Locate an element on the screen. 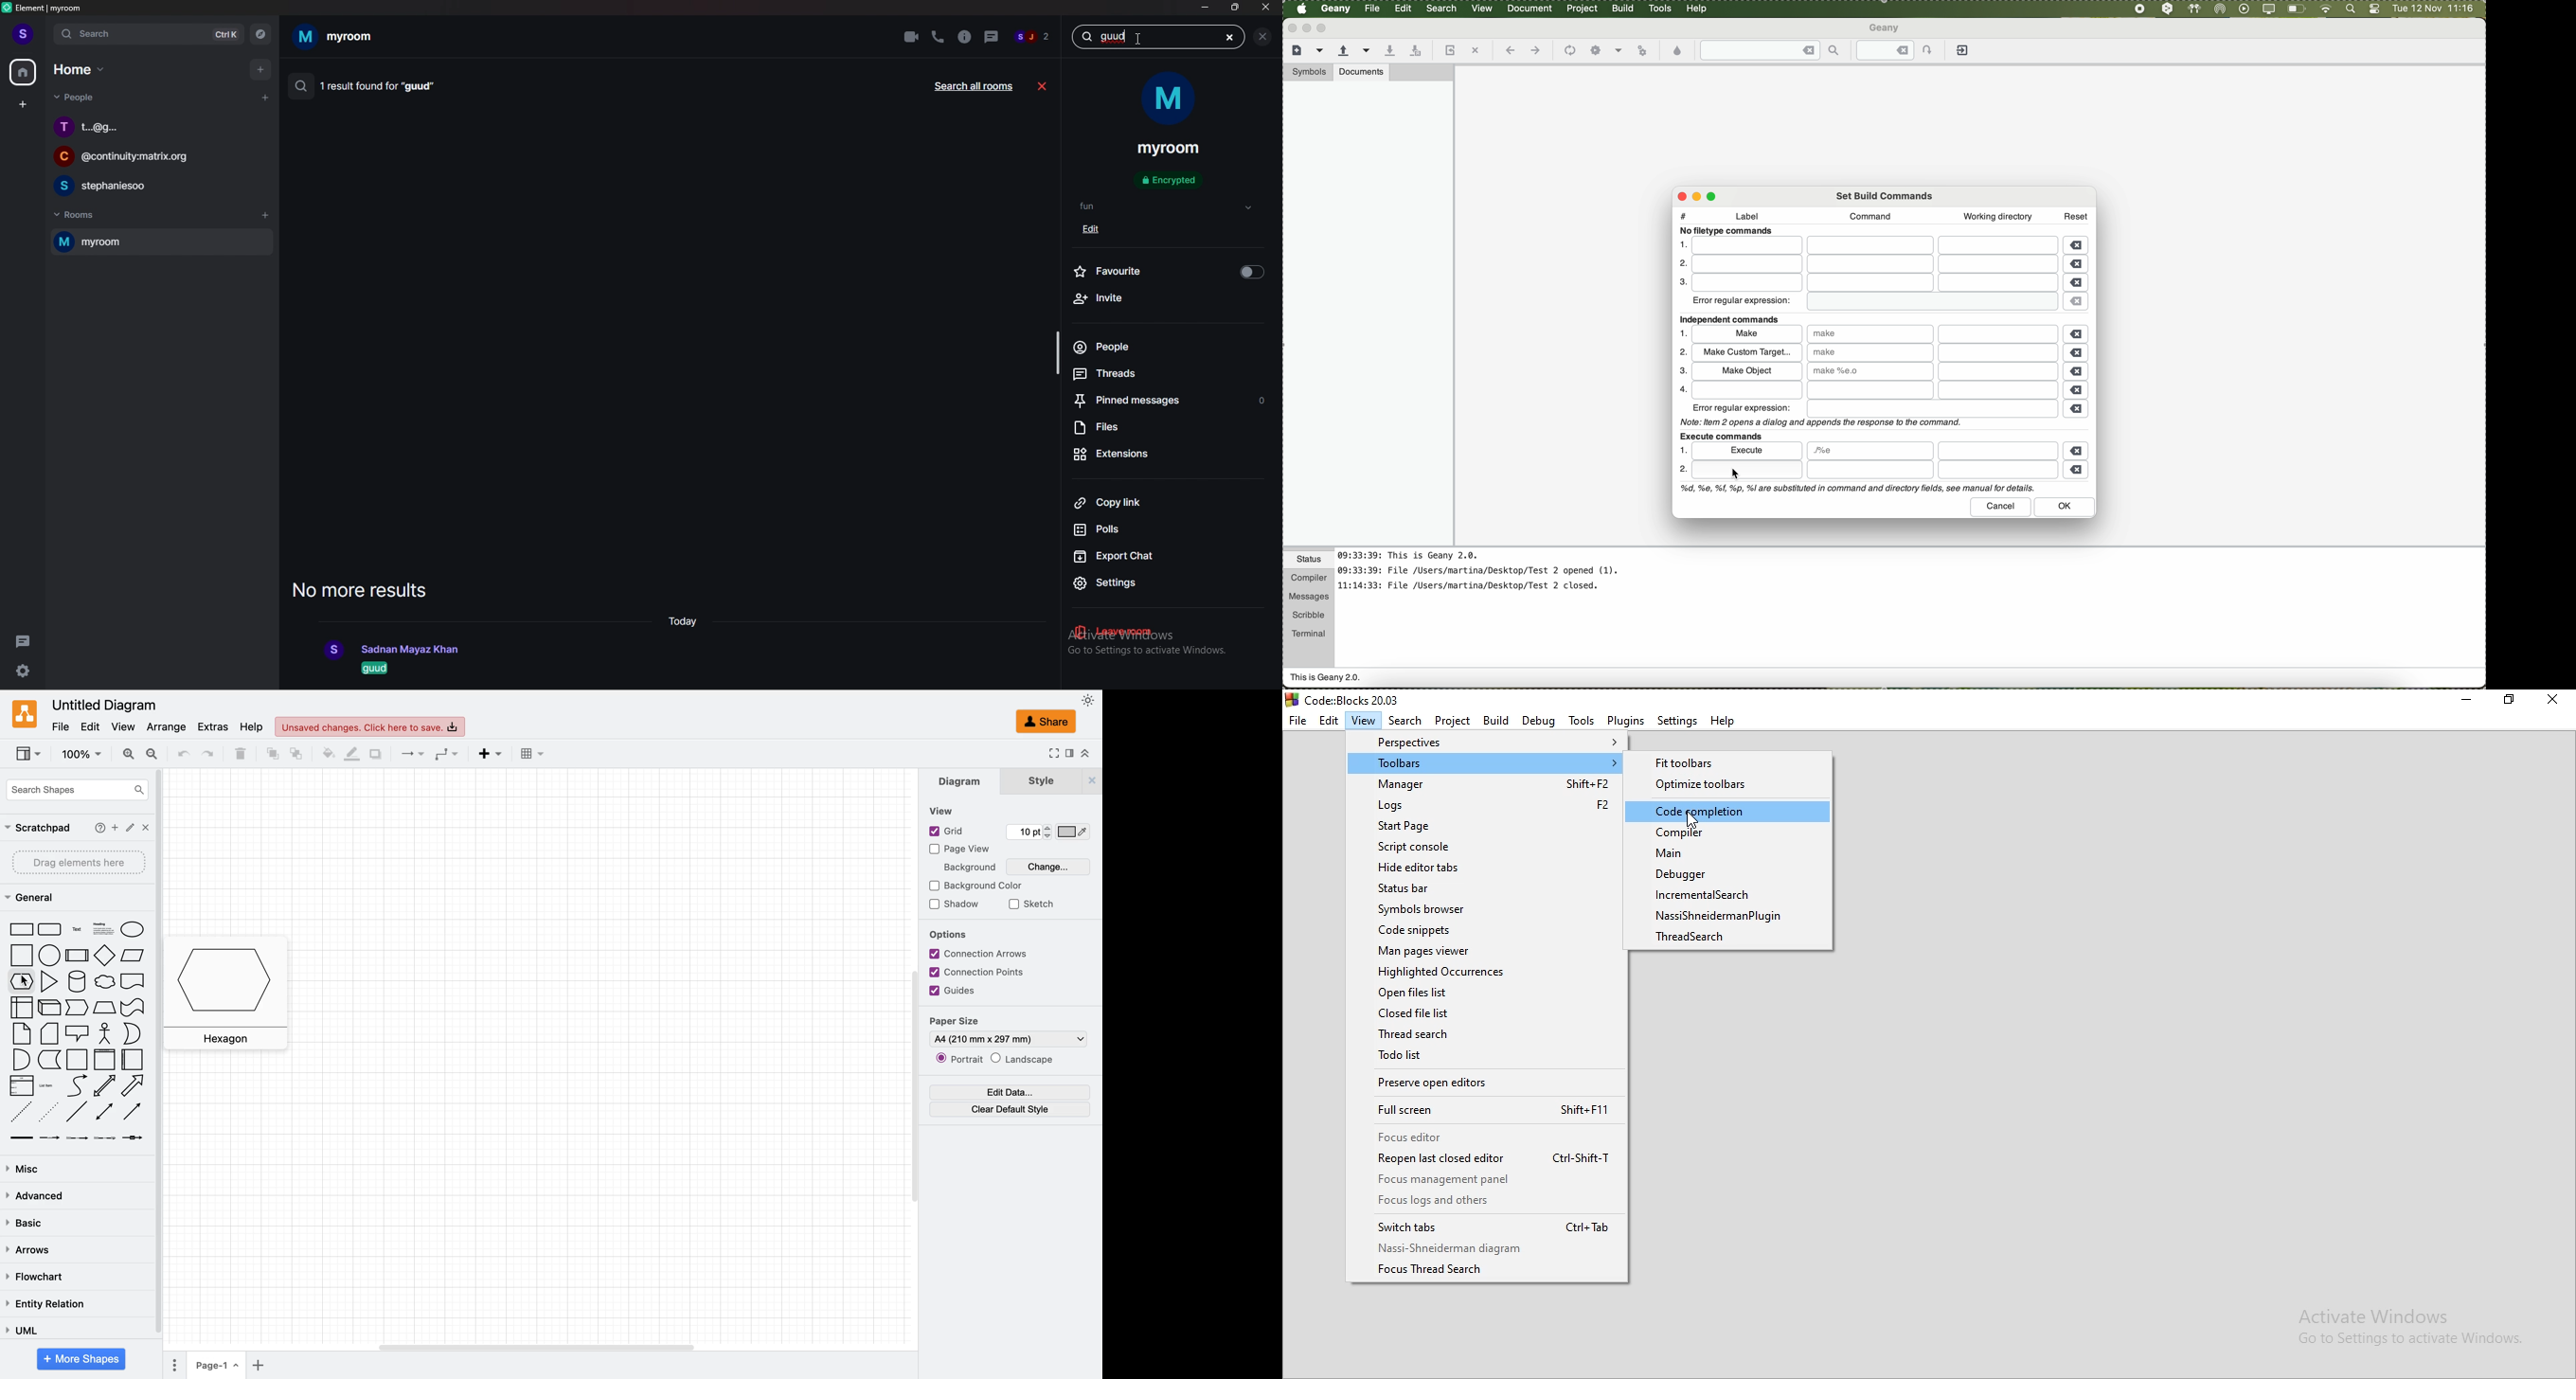 This screenshot has height=1400, width=2576. fullscreen is located at coordinates (1053, 755).